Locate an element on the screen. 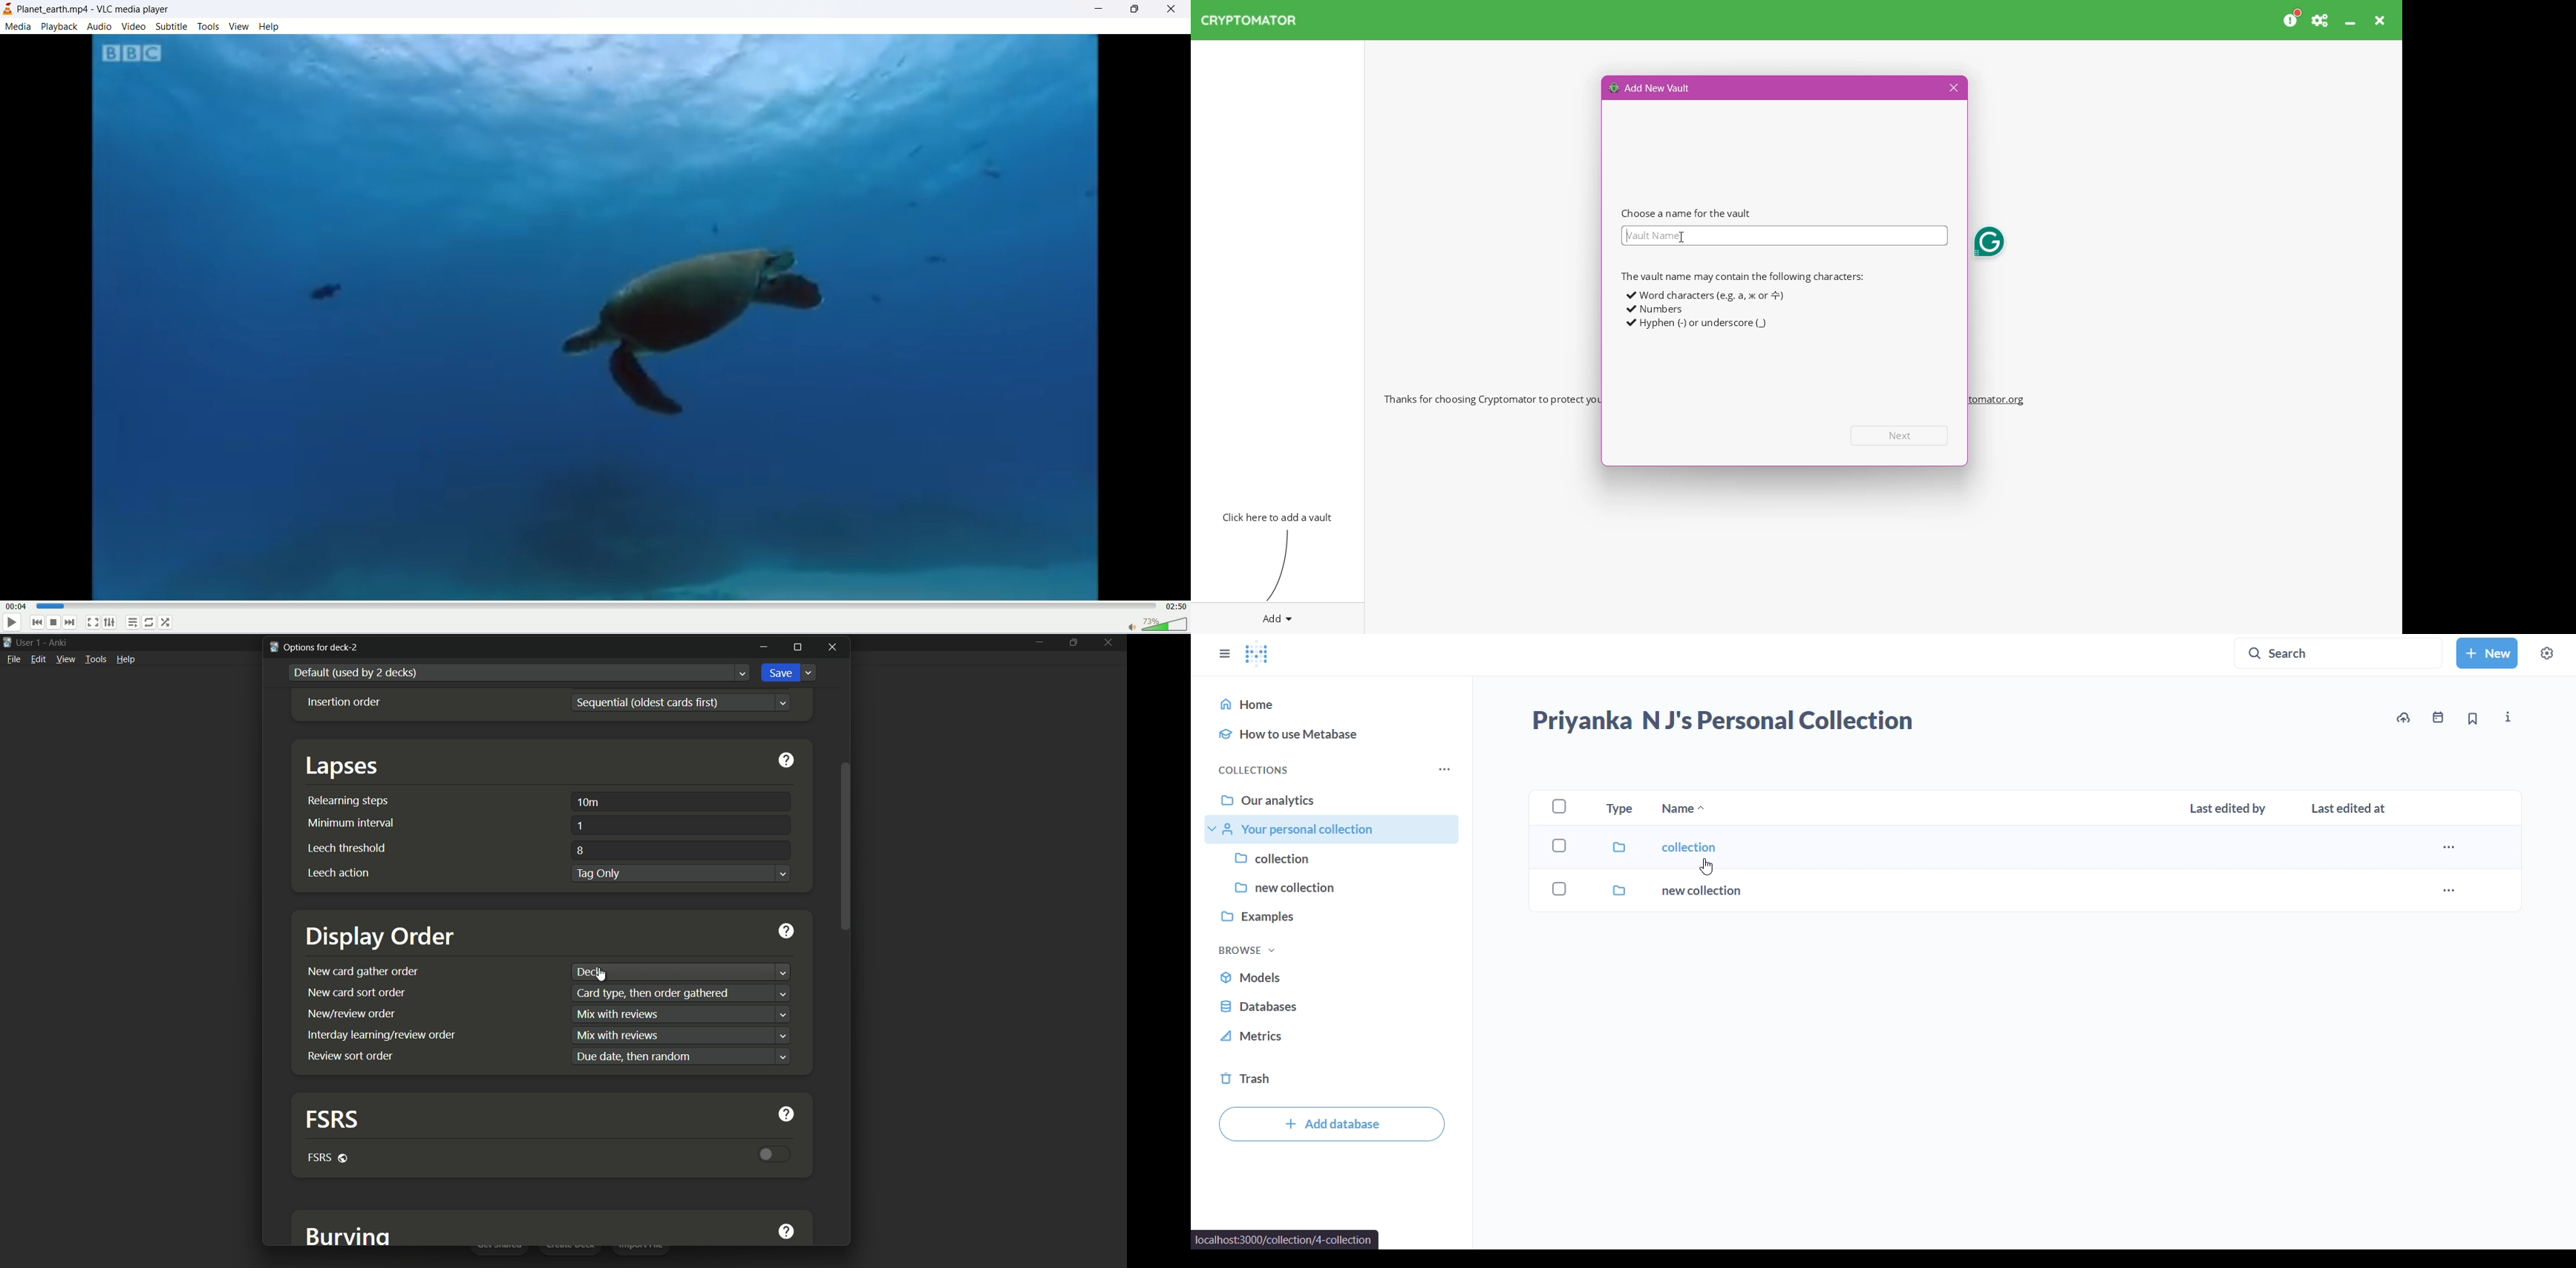  shuffle is located at coordinates (166, 623).